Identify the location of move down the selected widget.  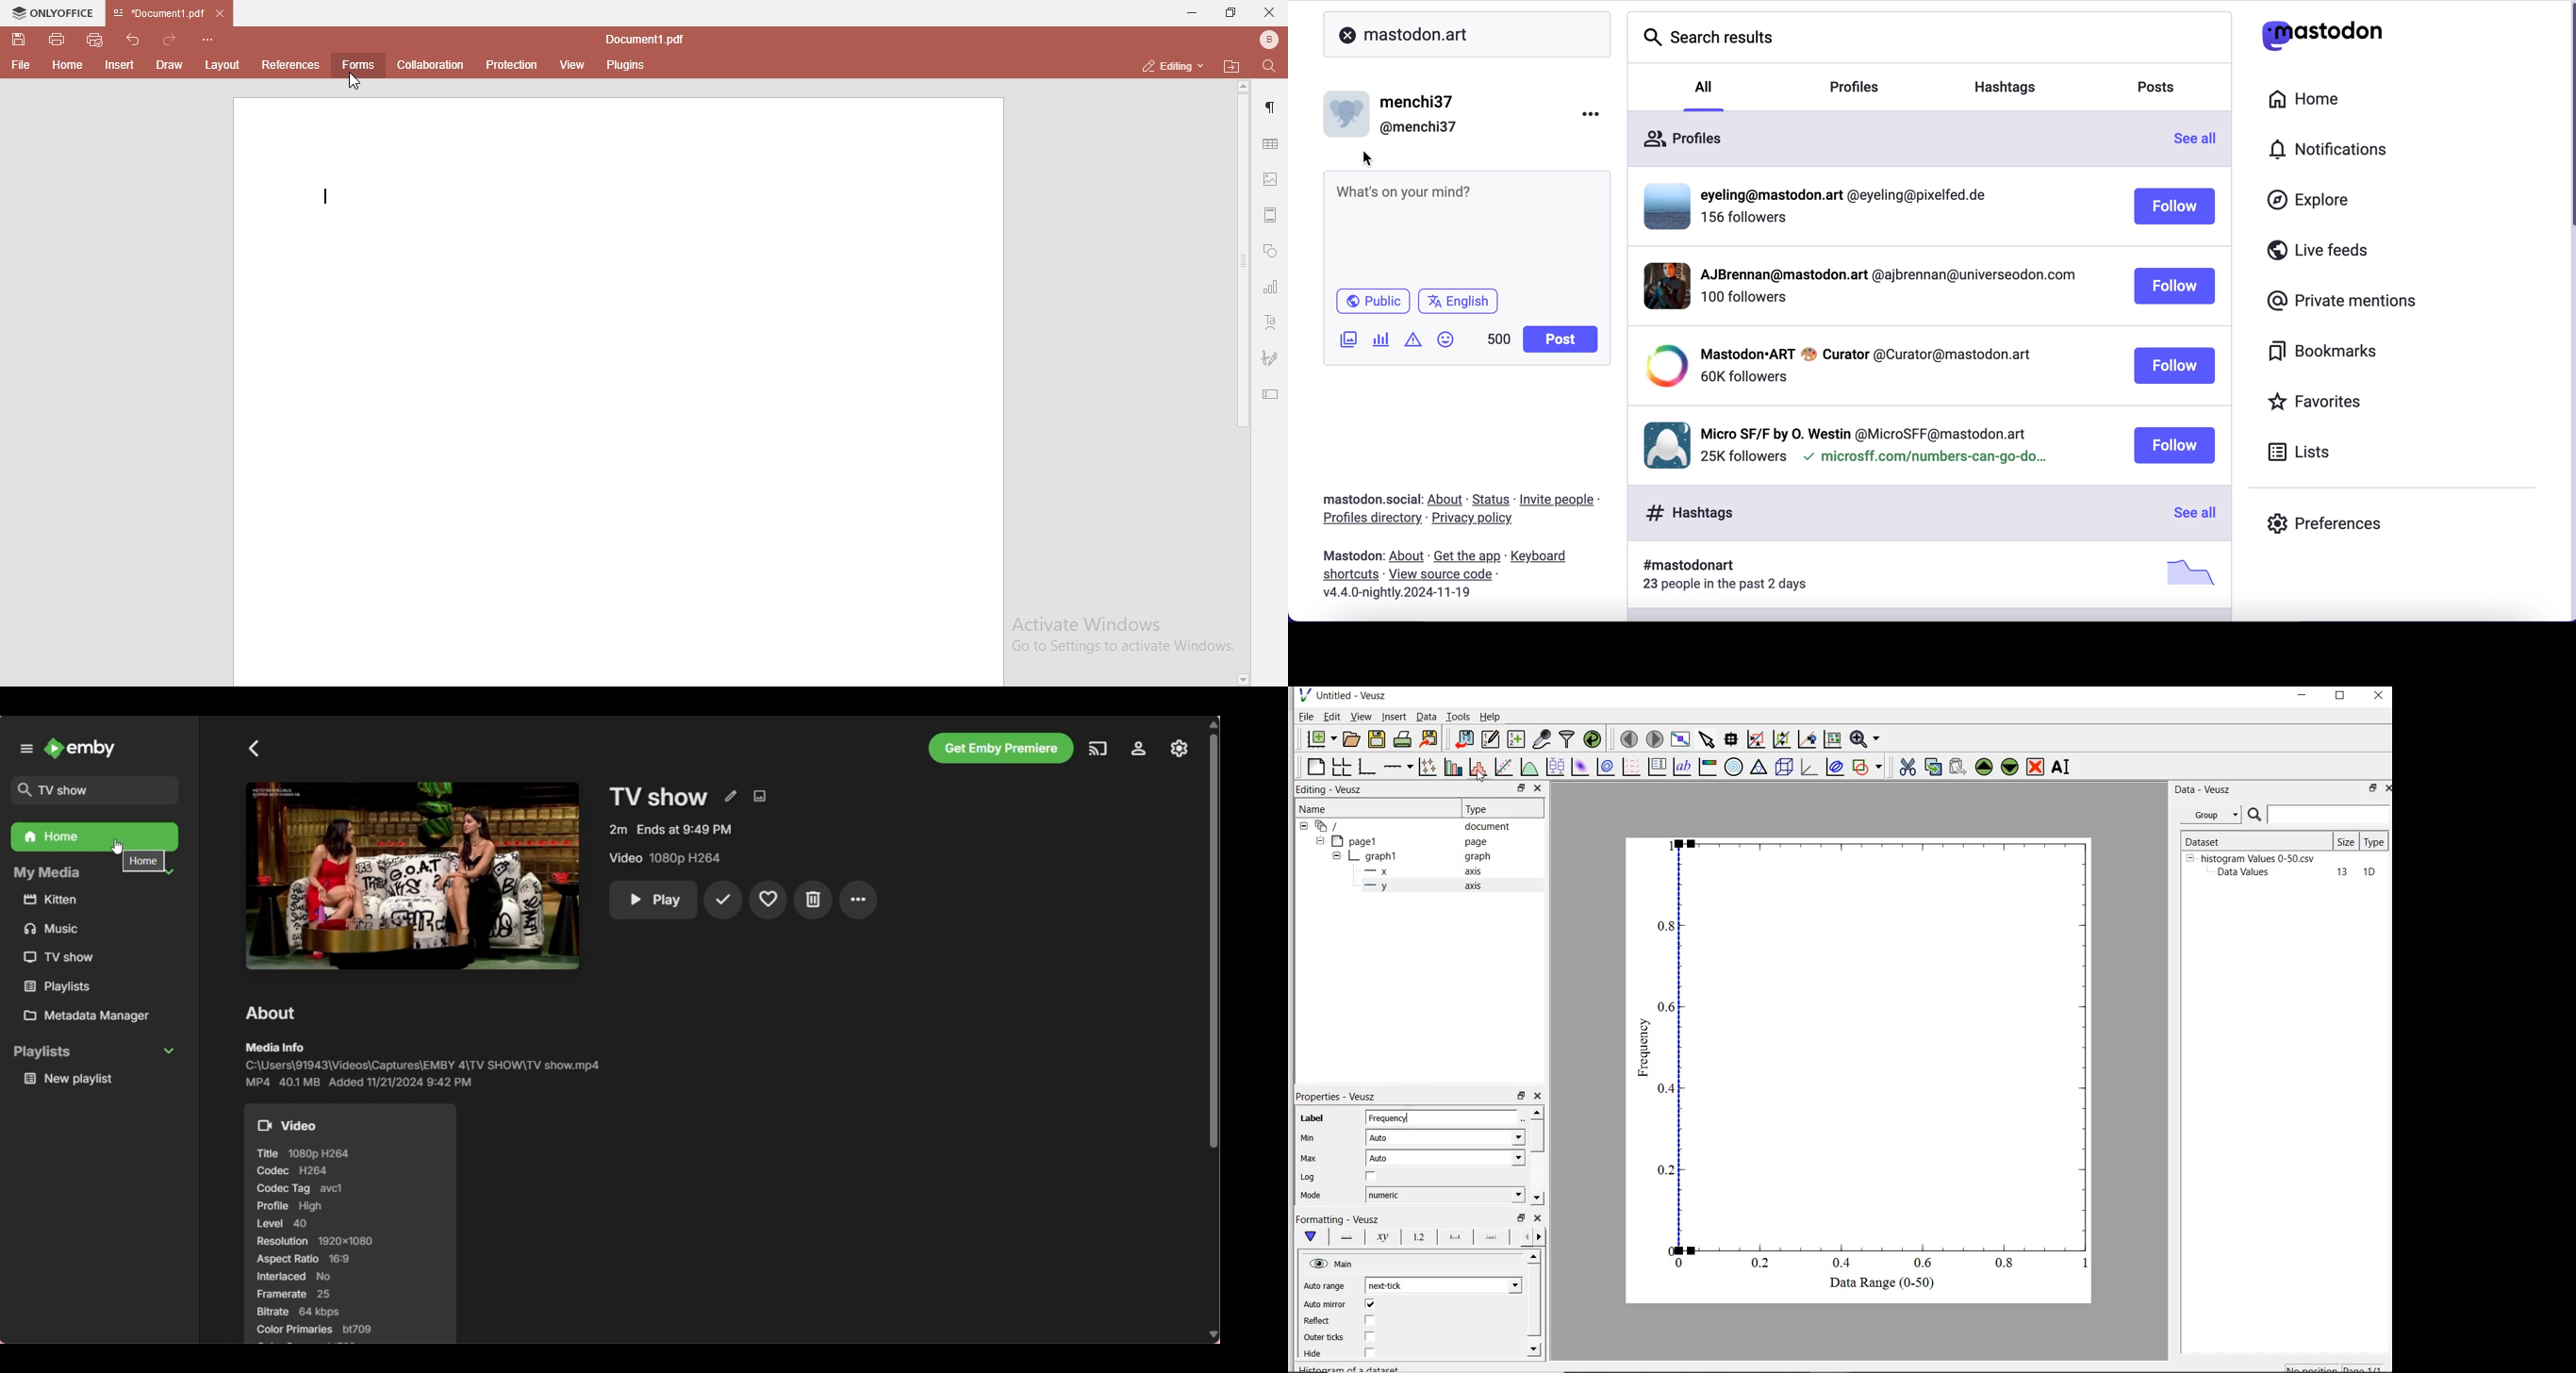
(2010, 769).